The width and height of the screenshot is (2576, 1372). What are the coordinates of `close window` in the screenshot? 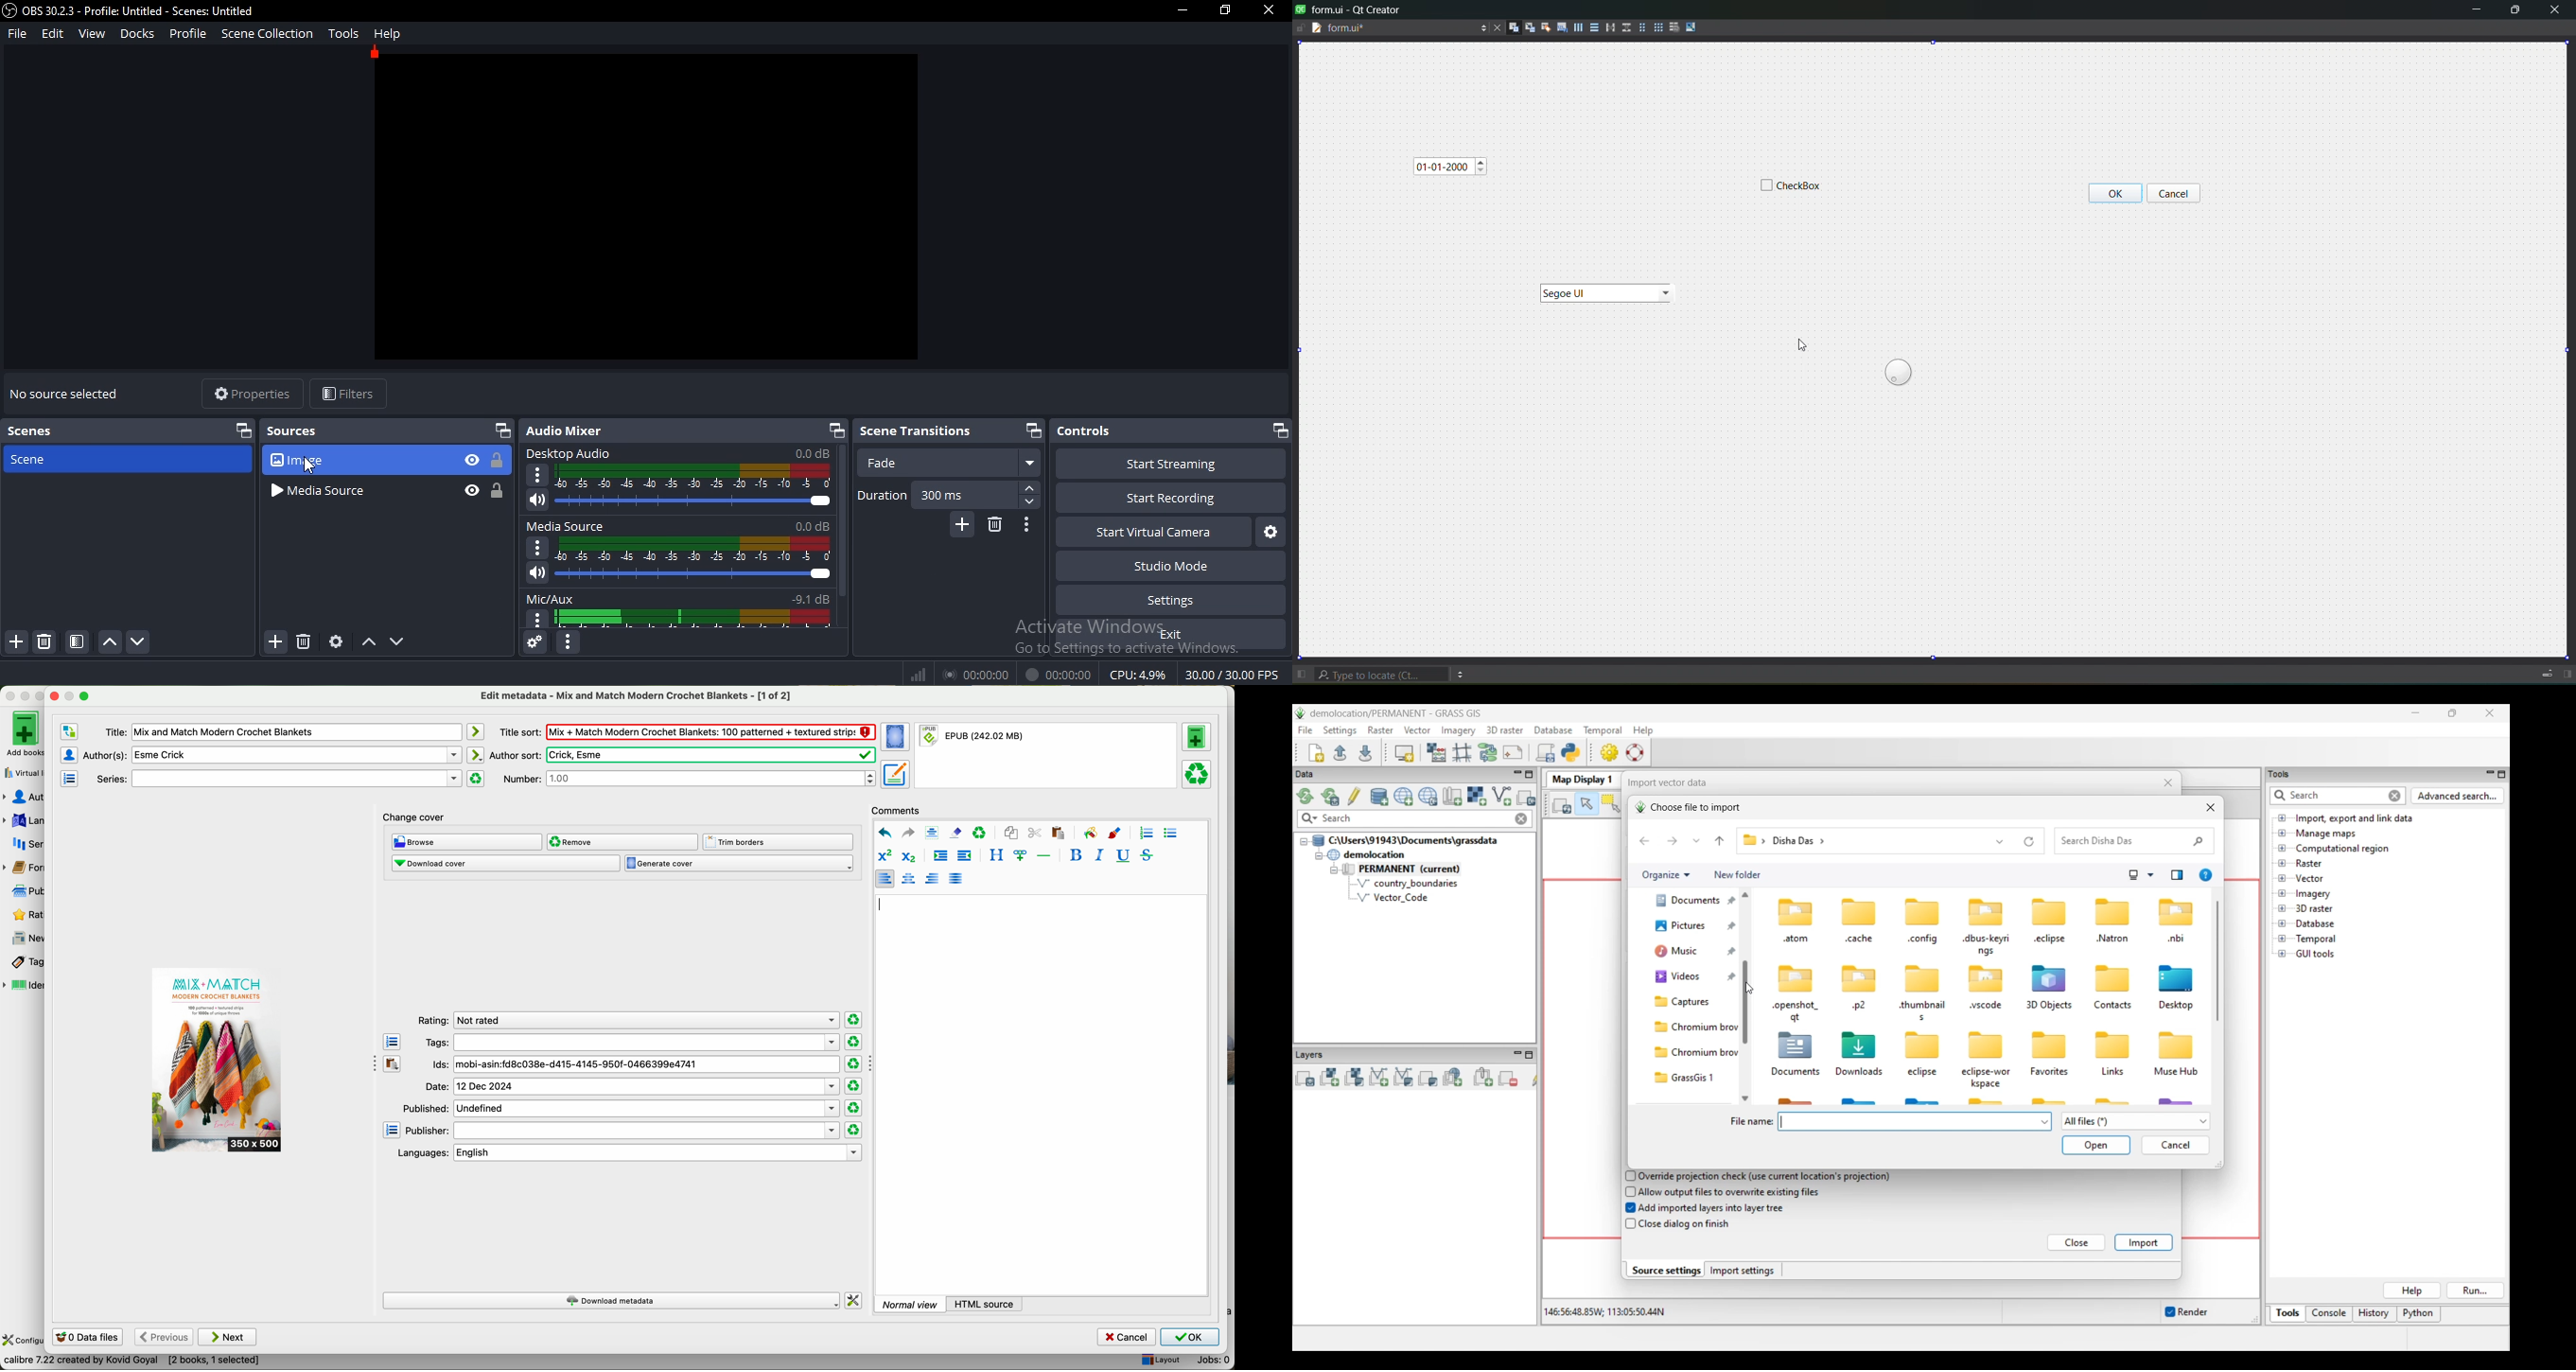 It's located at (55, 695).